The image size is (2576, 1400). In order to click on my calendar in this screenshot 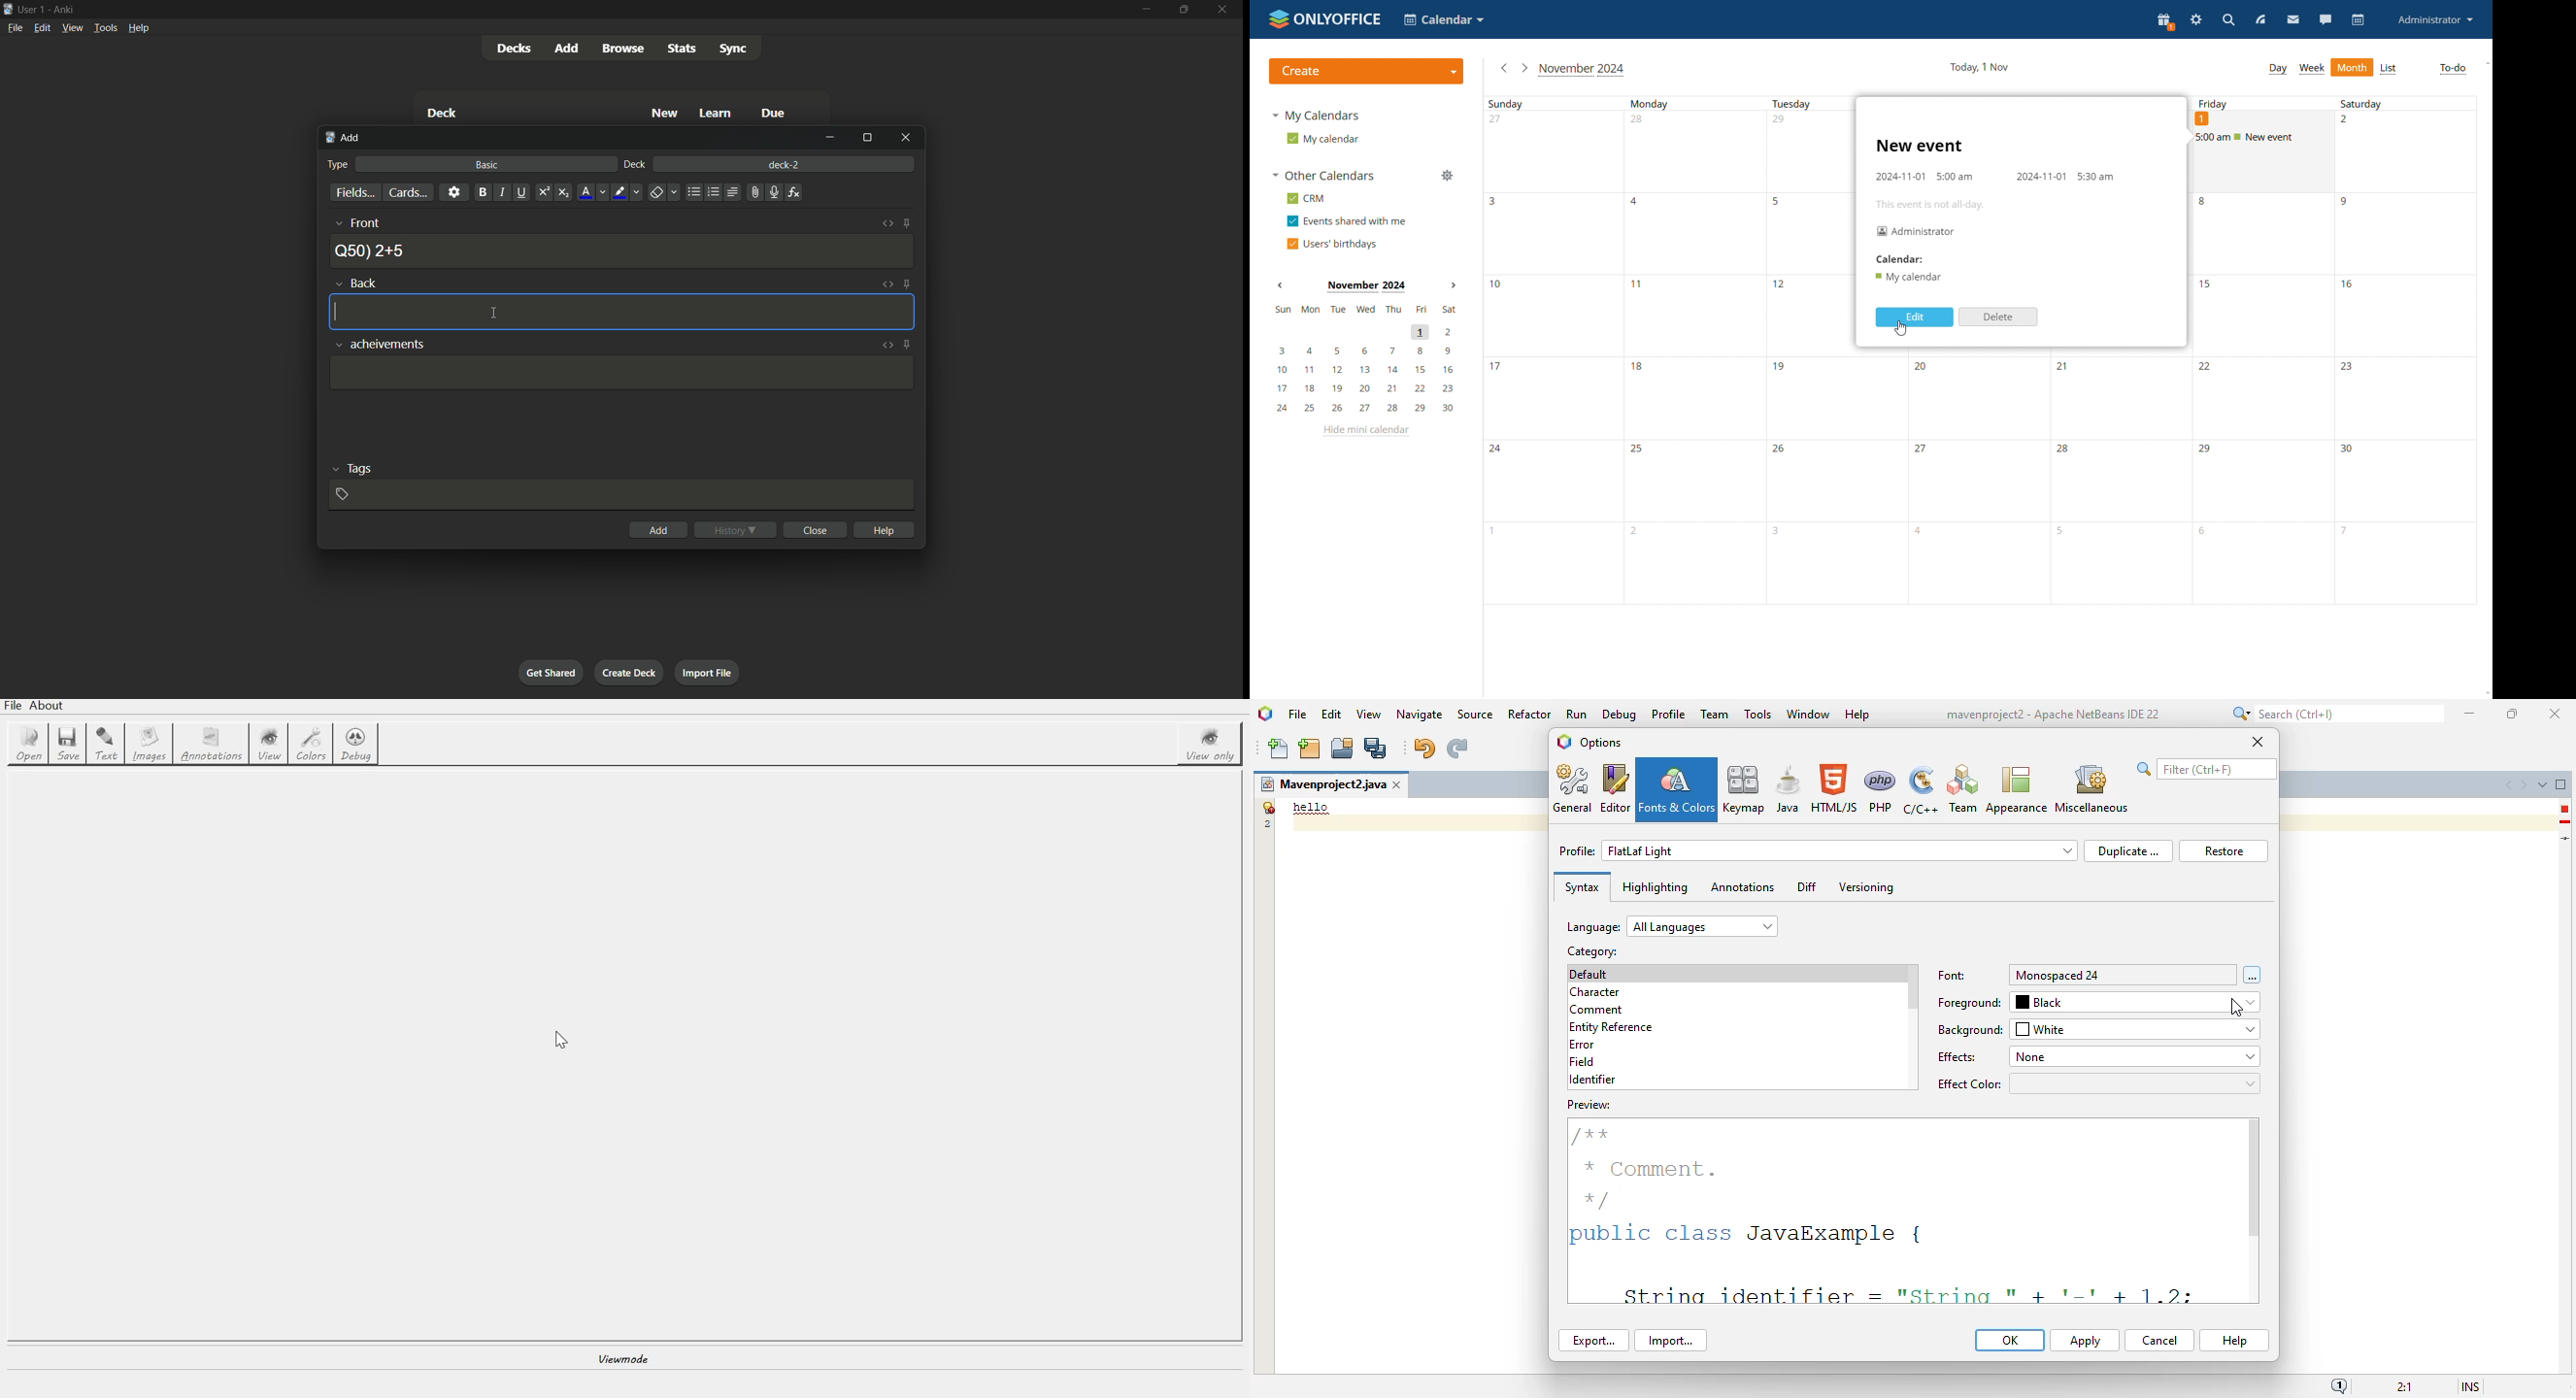, I will do `click(1325, 140)`.